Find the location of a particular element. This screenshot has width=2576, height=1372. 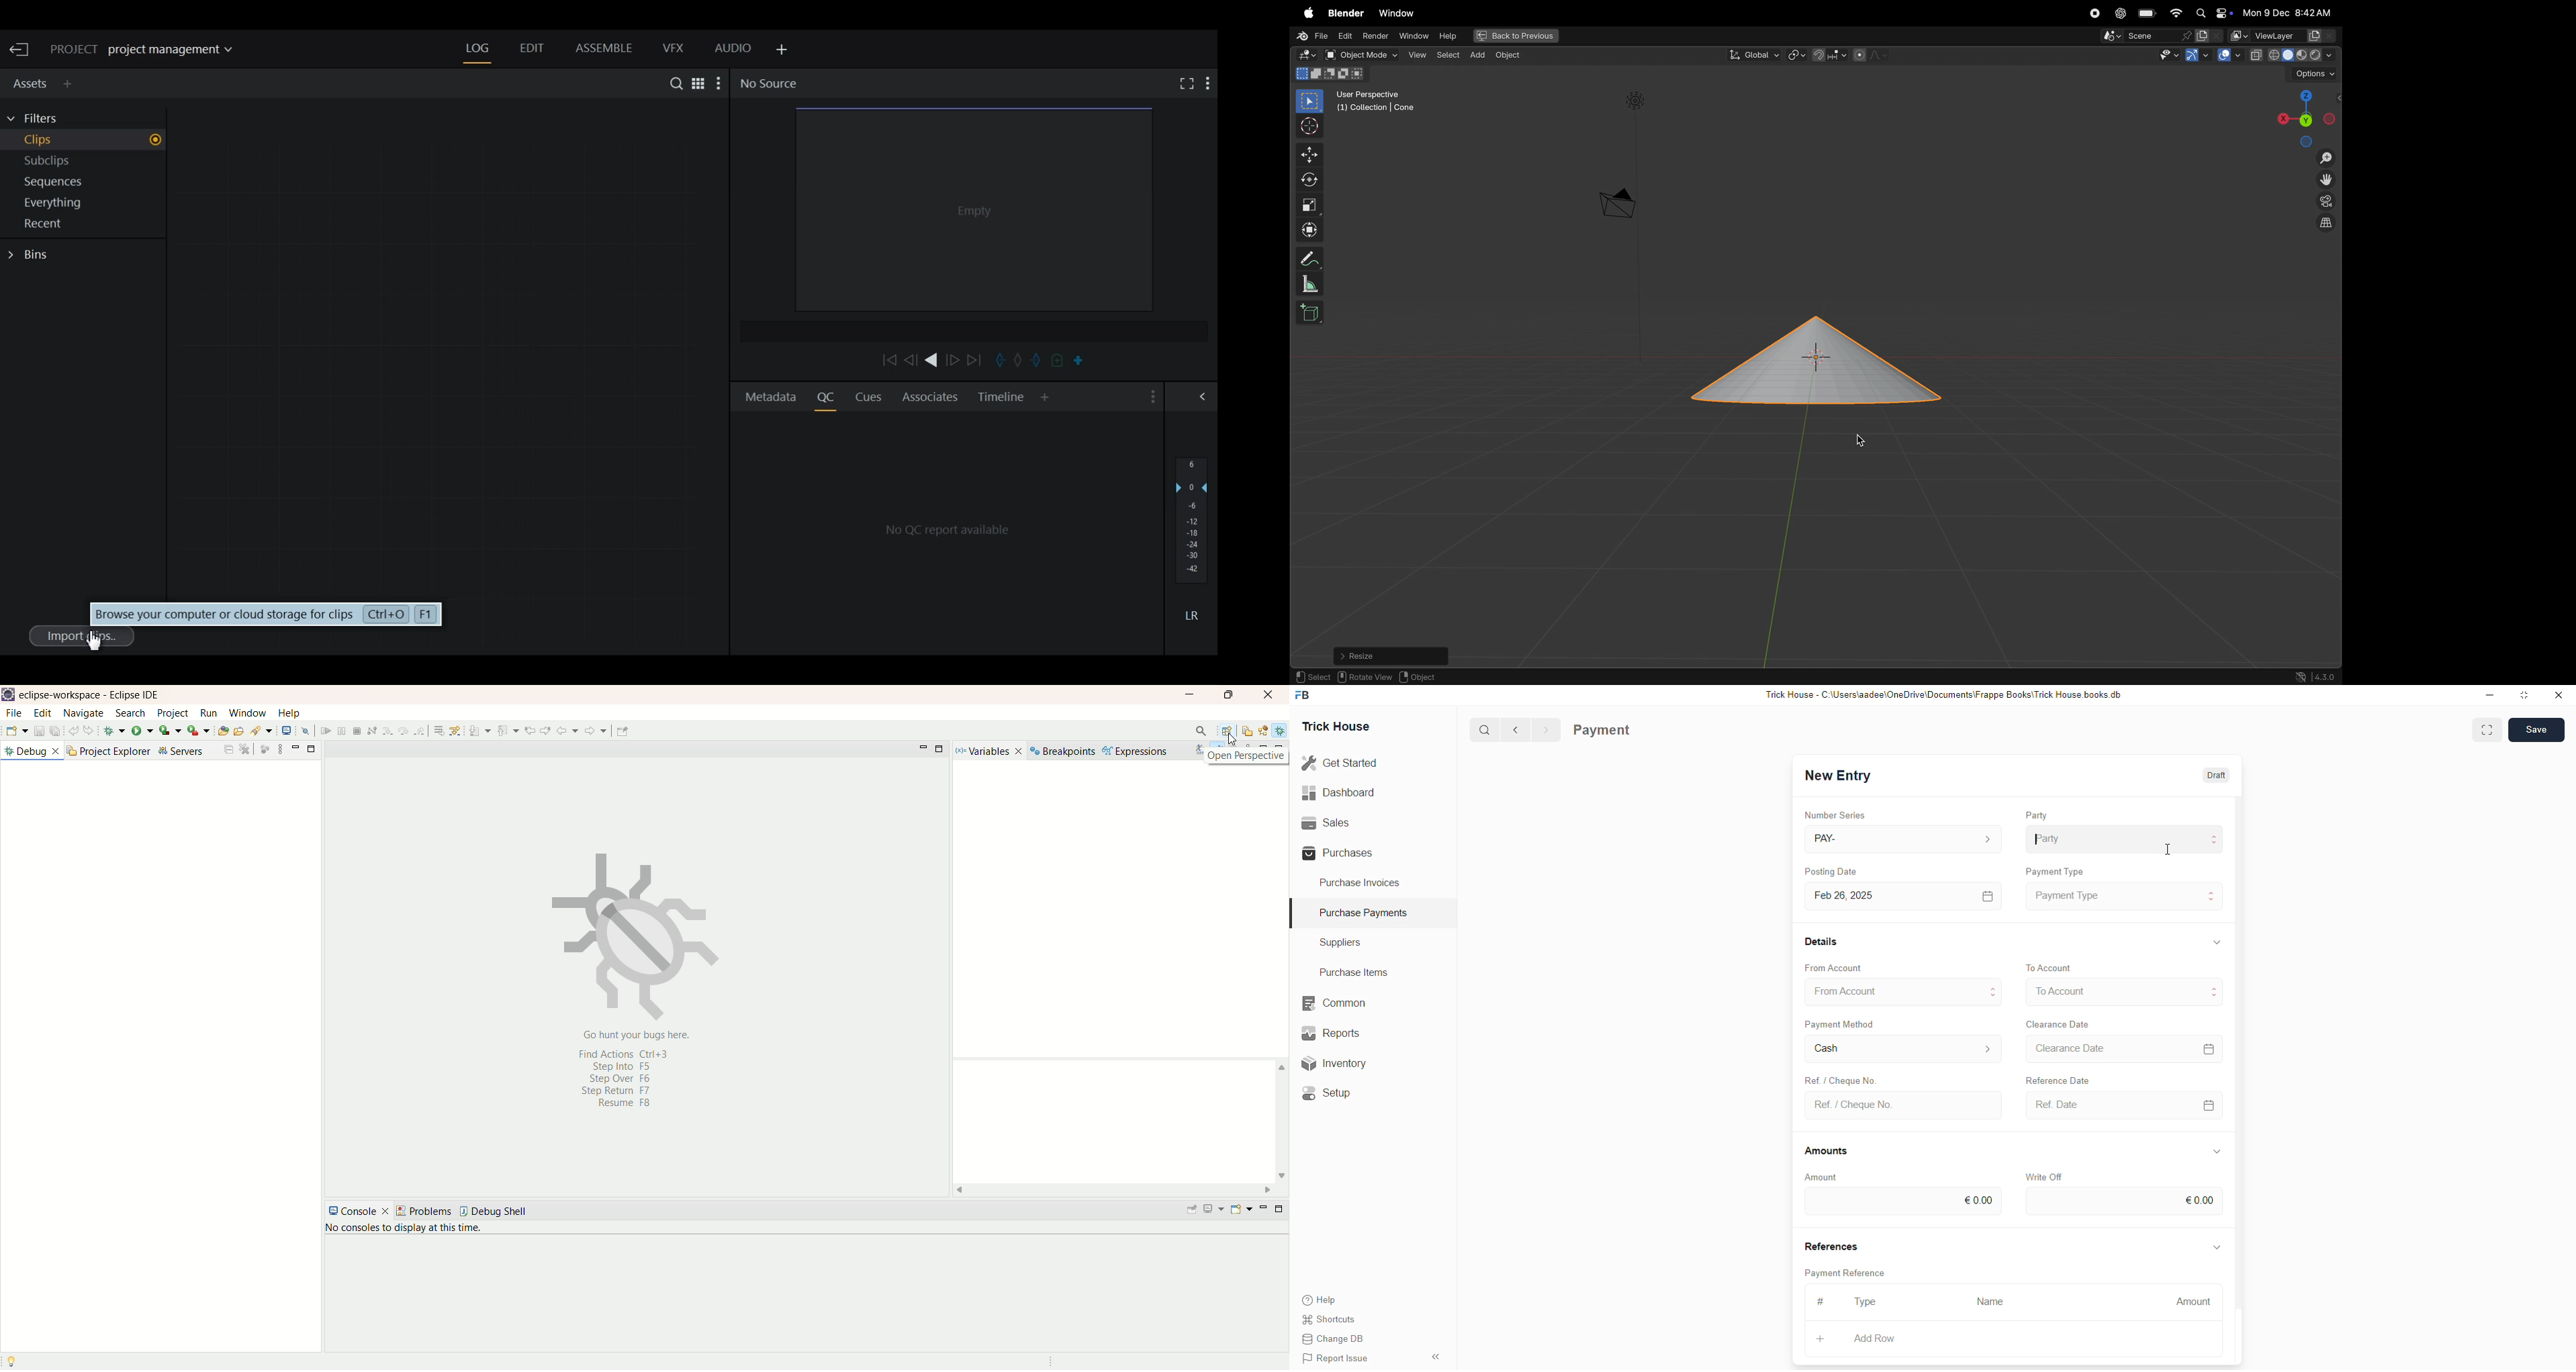

servers is located at coordinates (185, 751).